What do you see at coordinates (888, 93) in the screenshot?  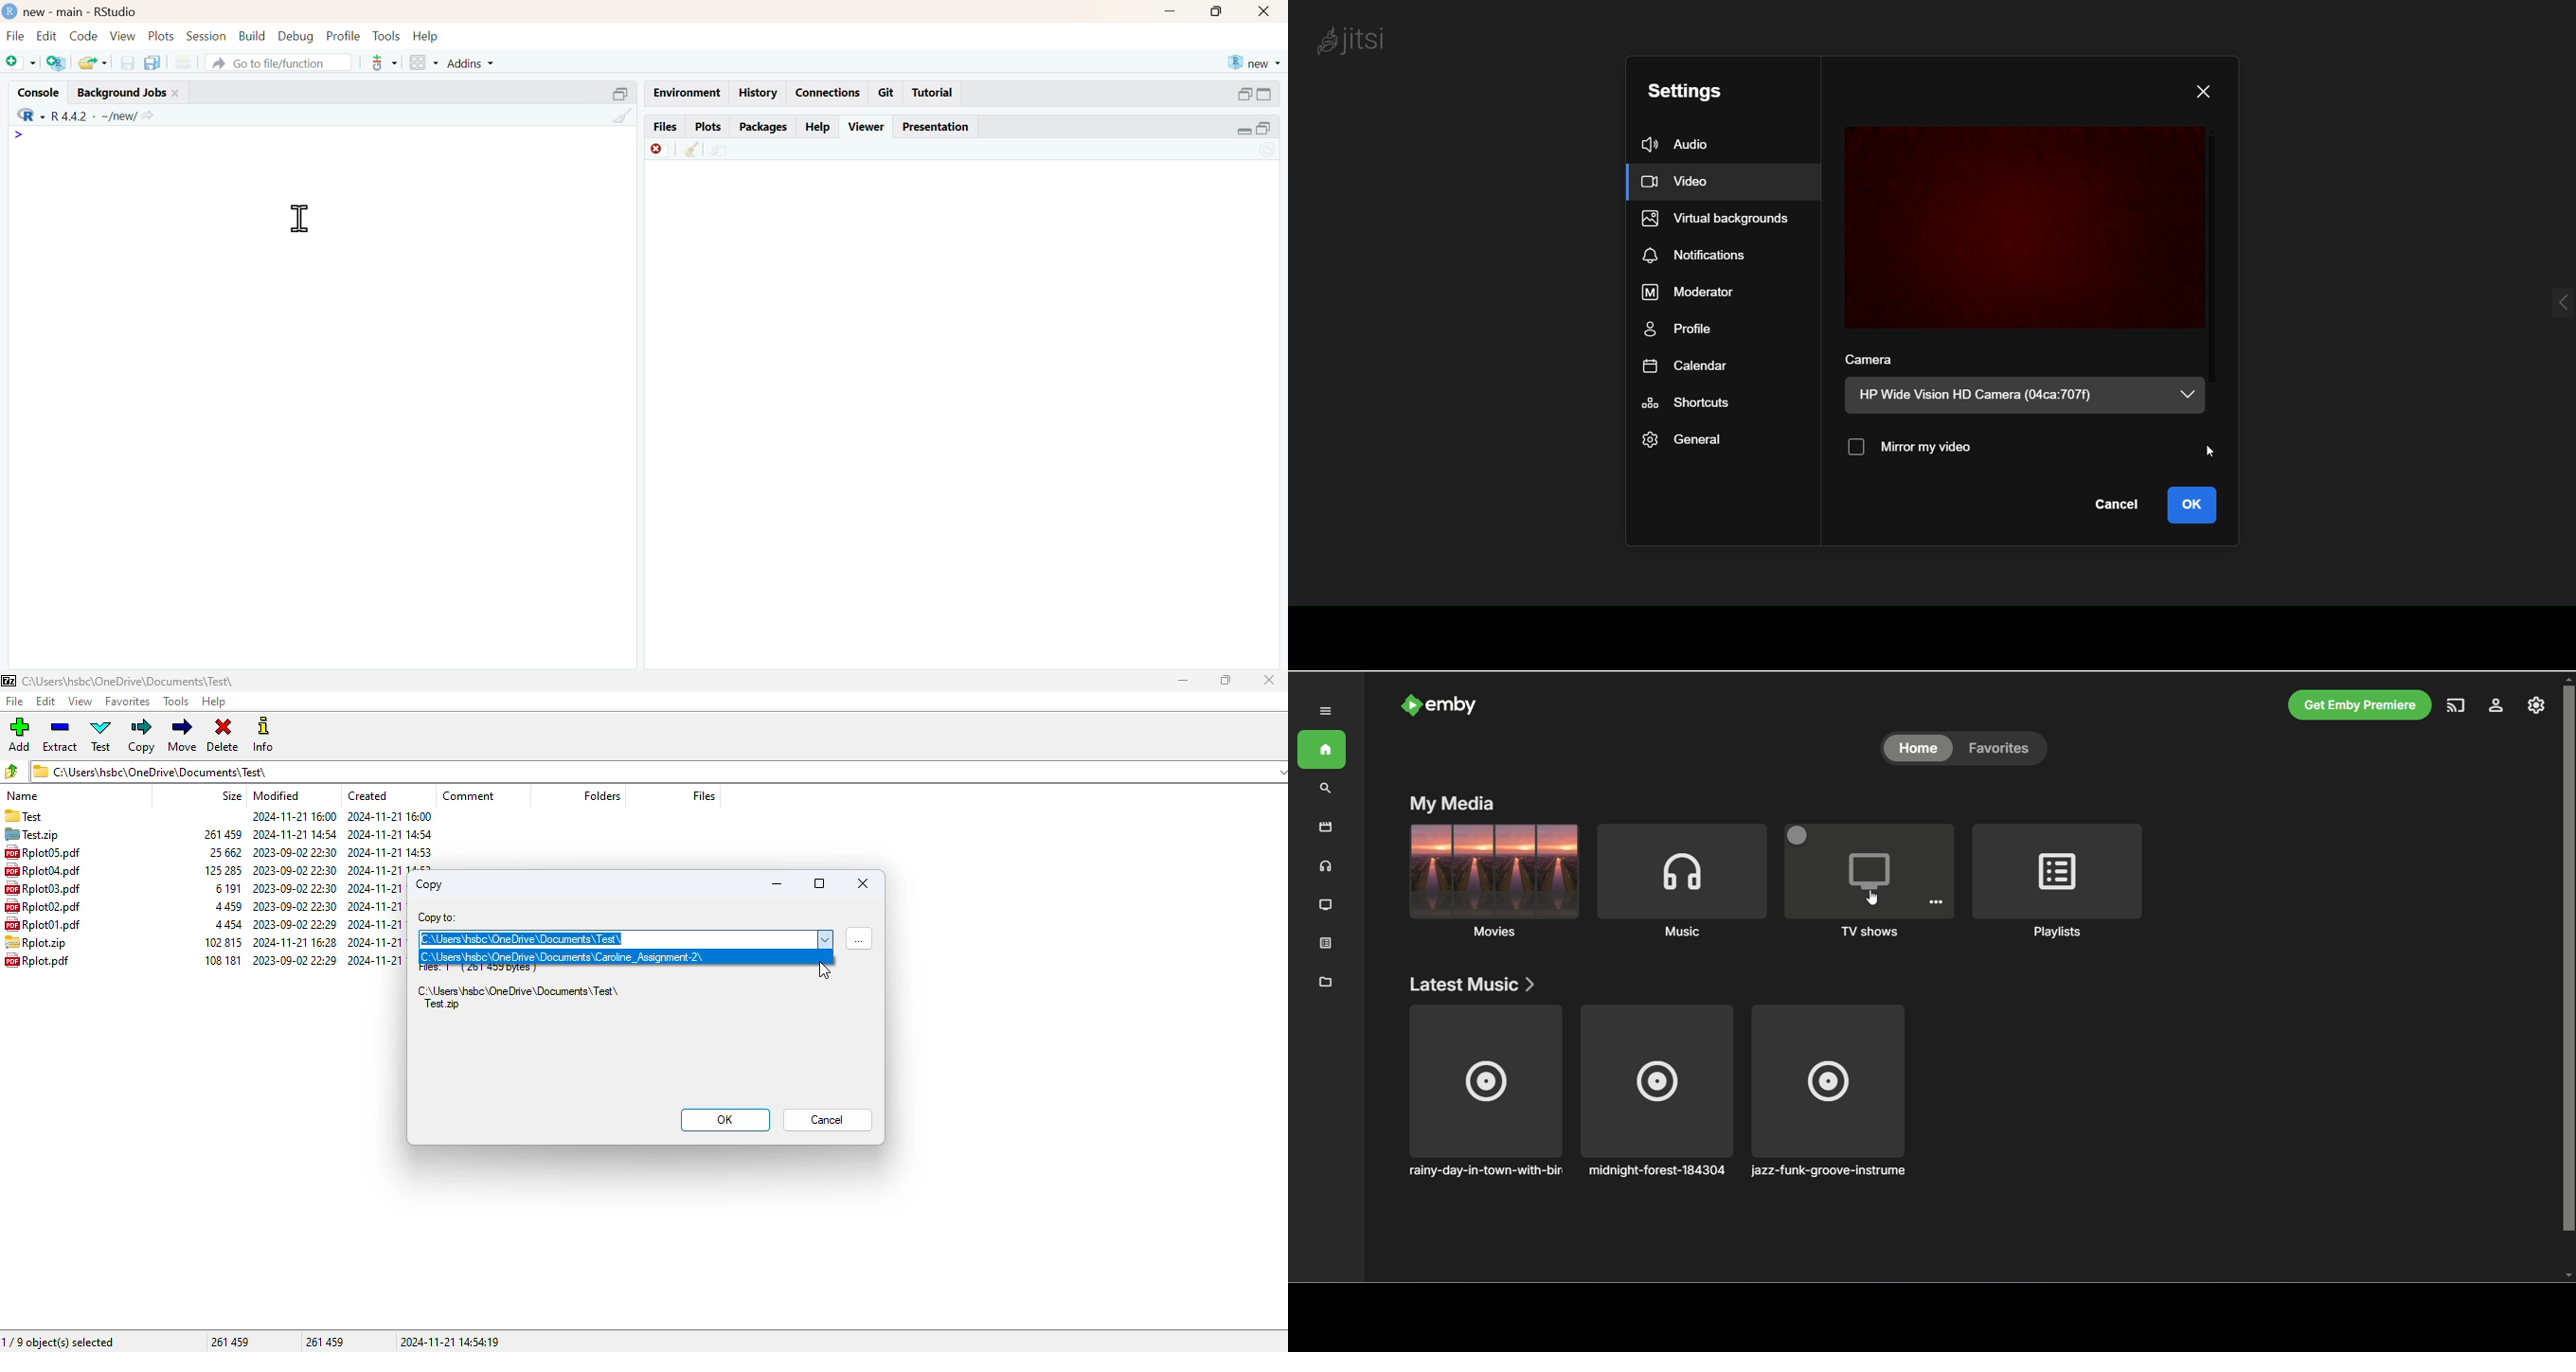 I see `git` at bounding box center [888, 93].